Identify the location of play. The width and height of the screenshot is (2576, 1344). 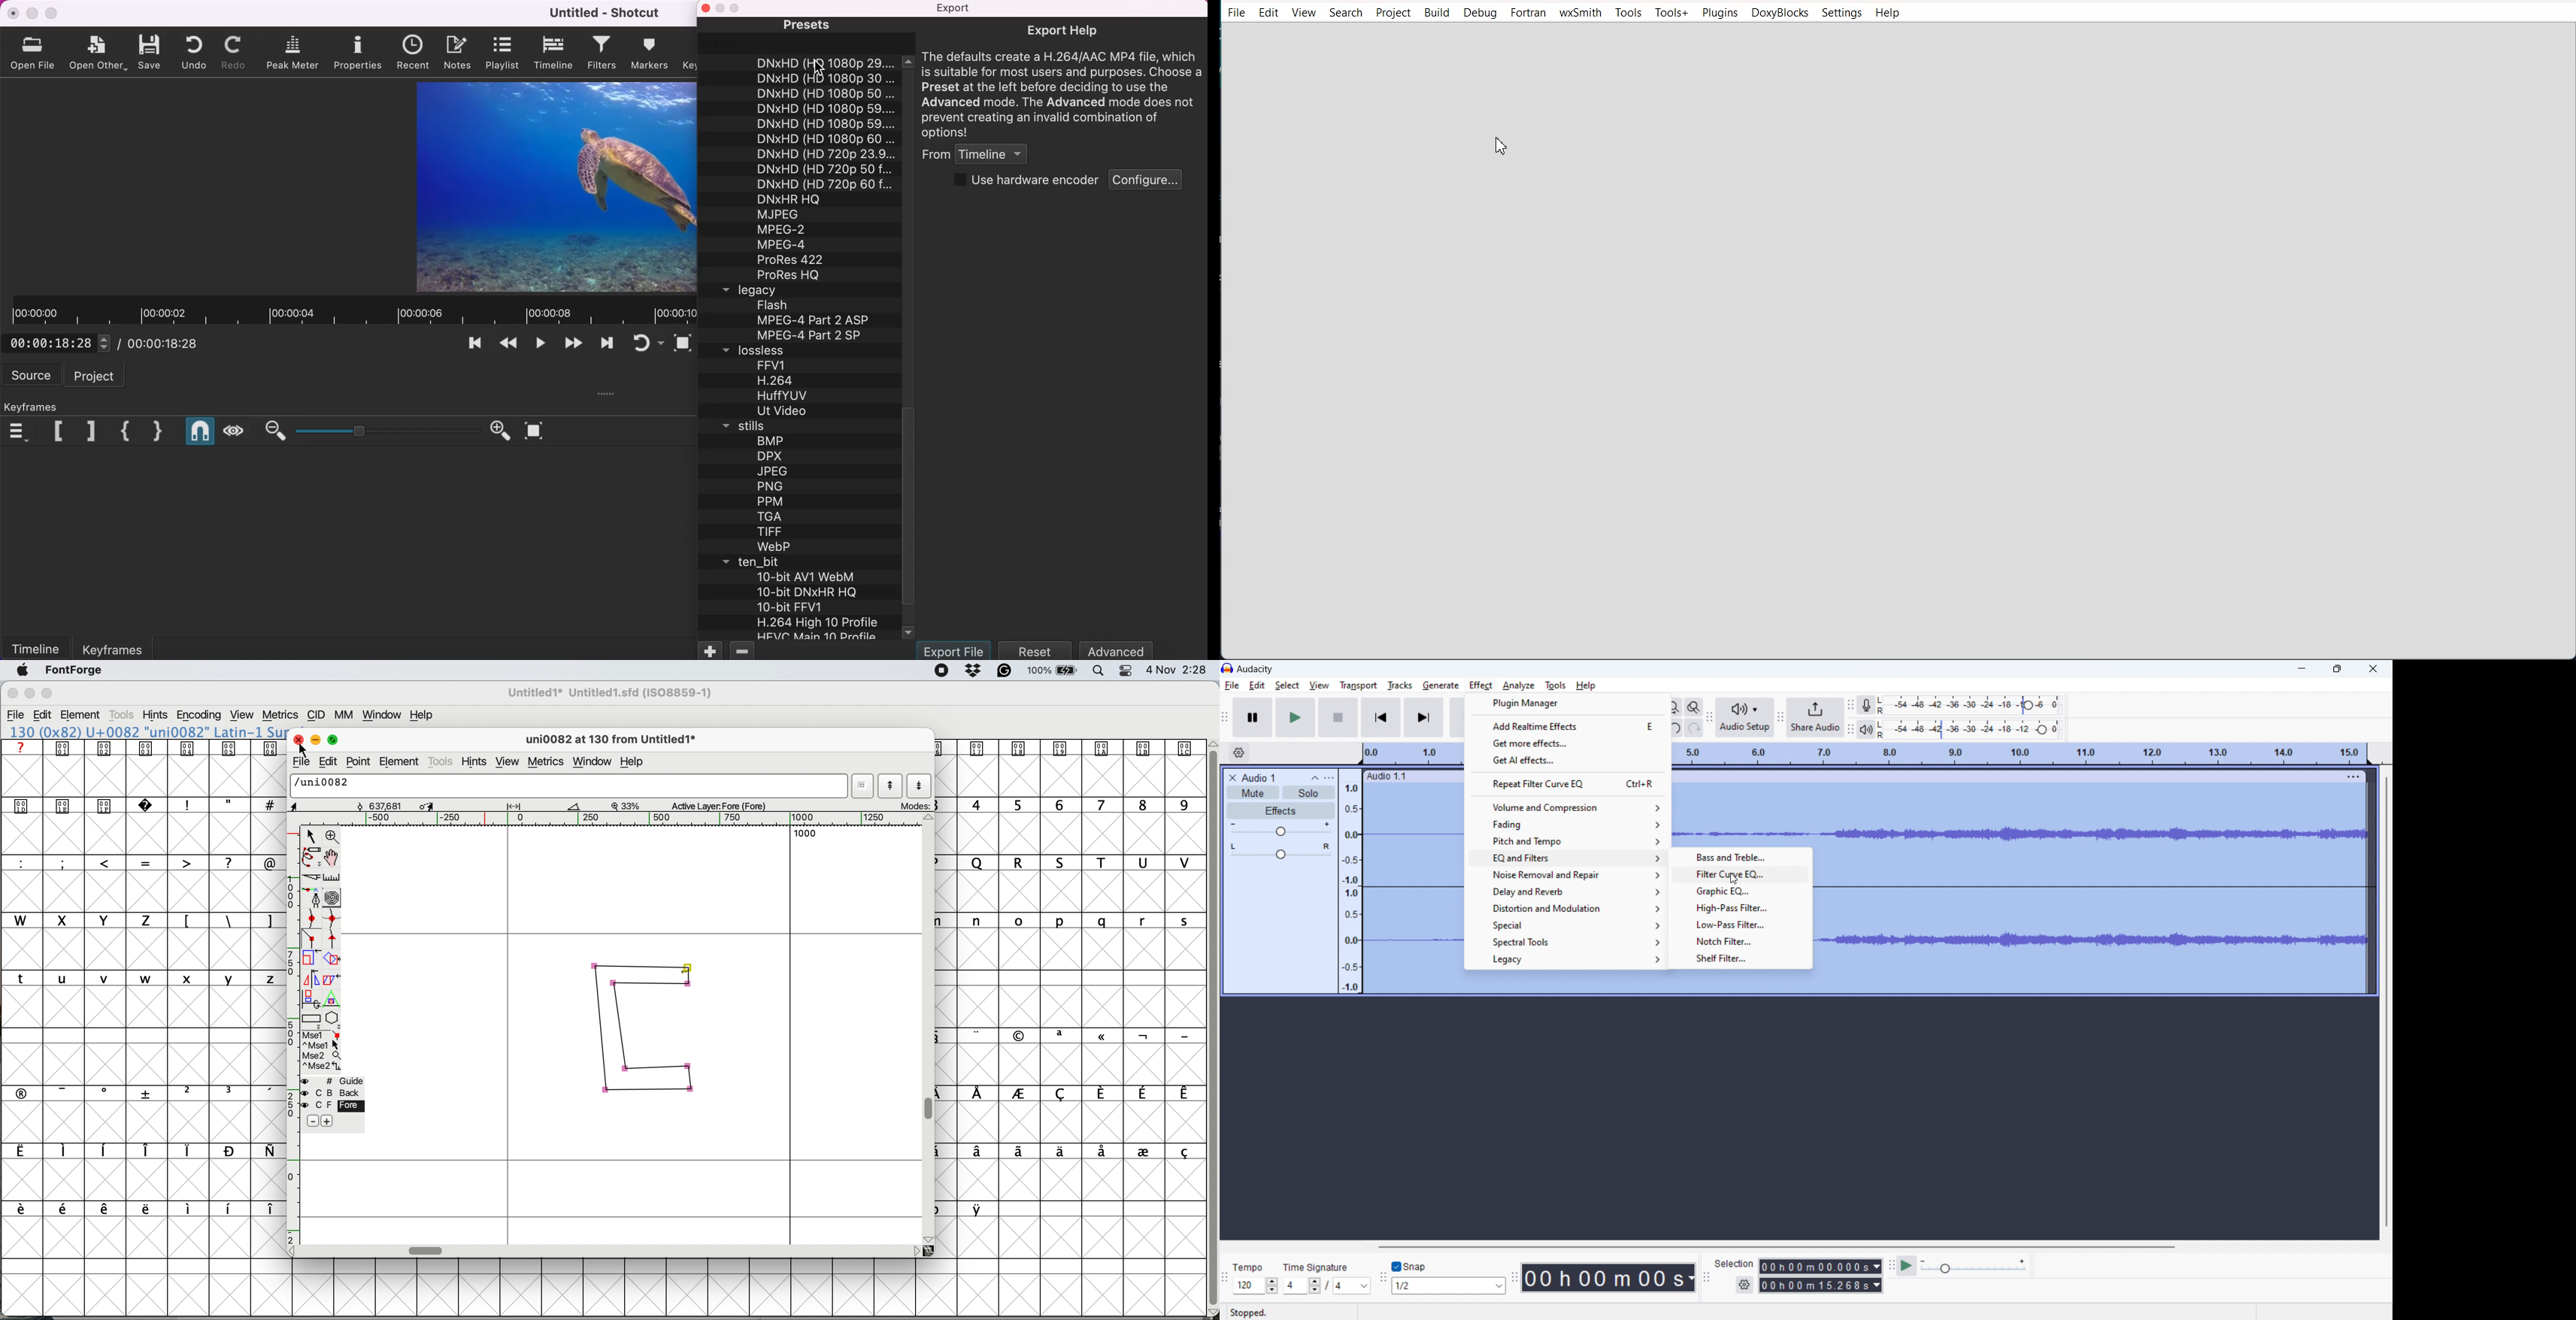
(1296, 717).